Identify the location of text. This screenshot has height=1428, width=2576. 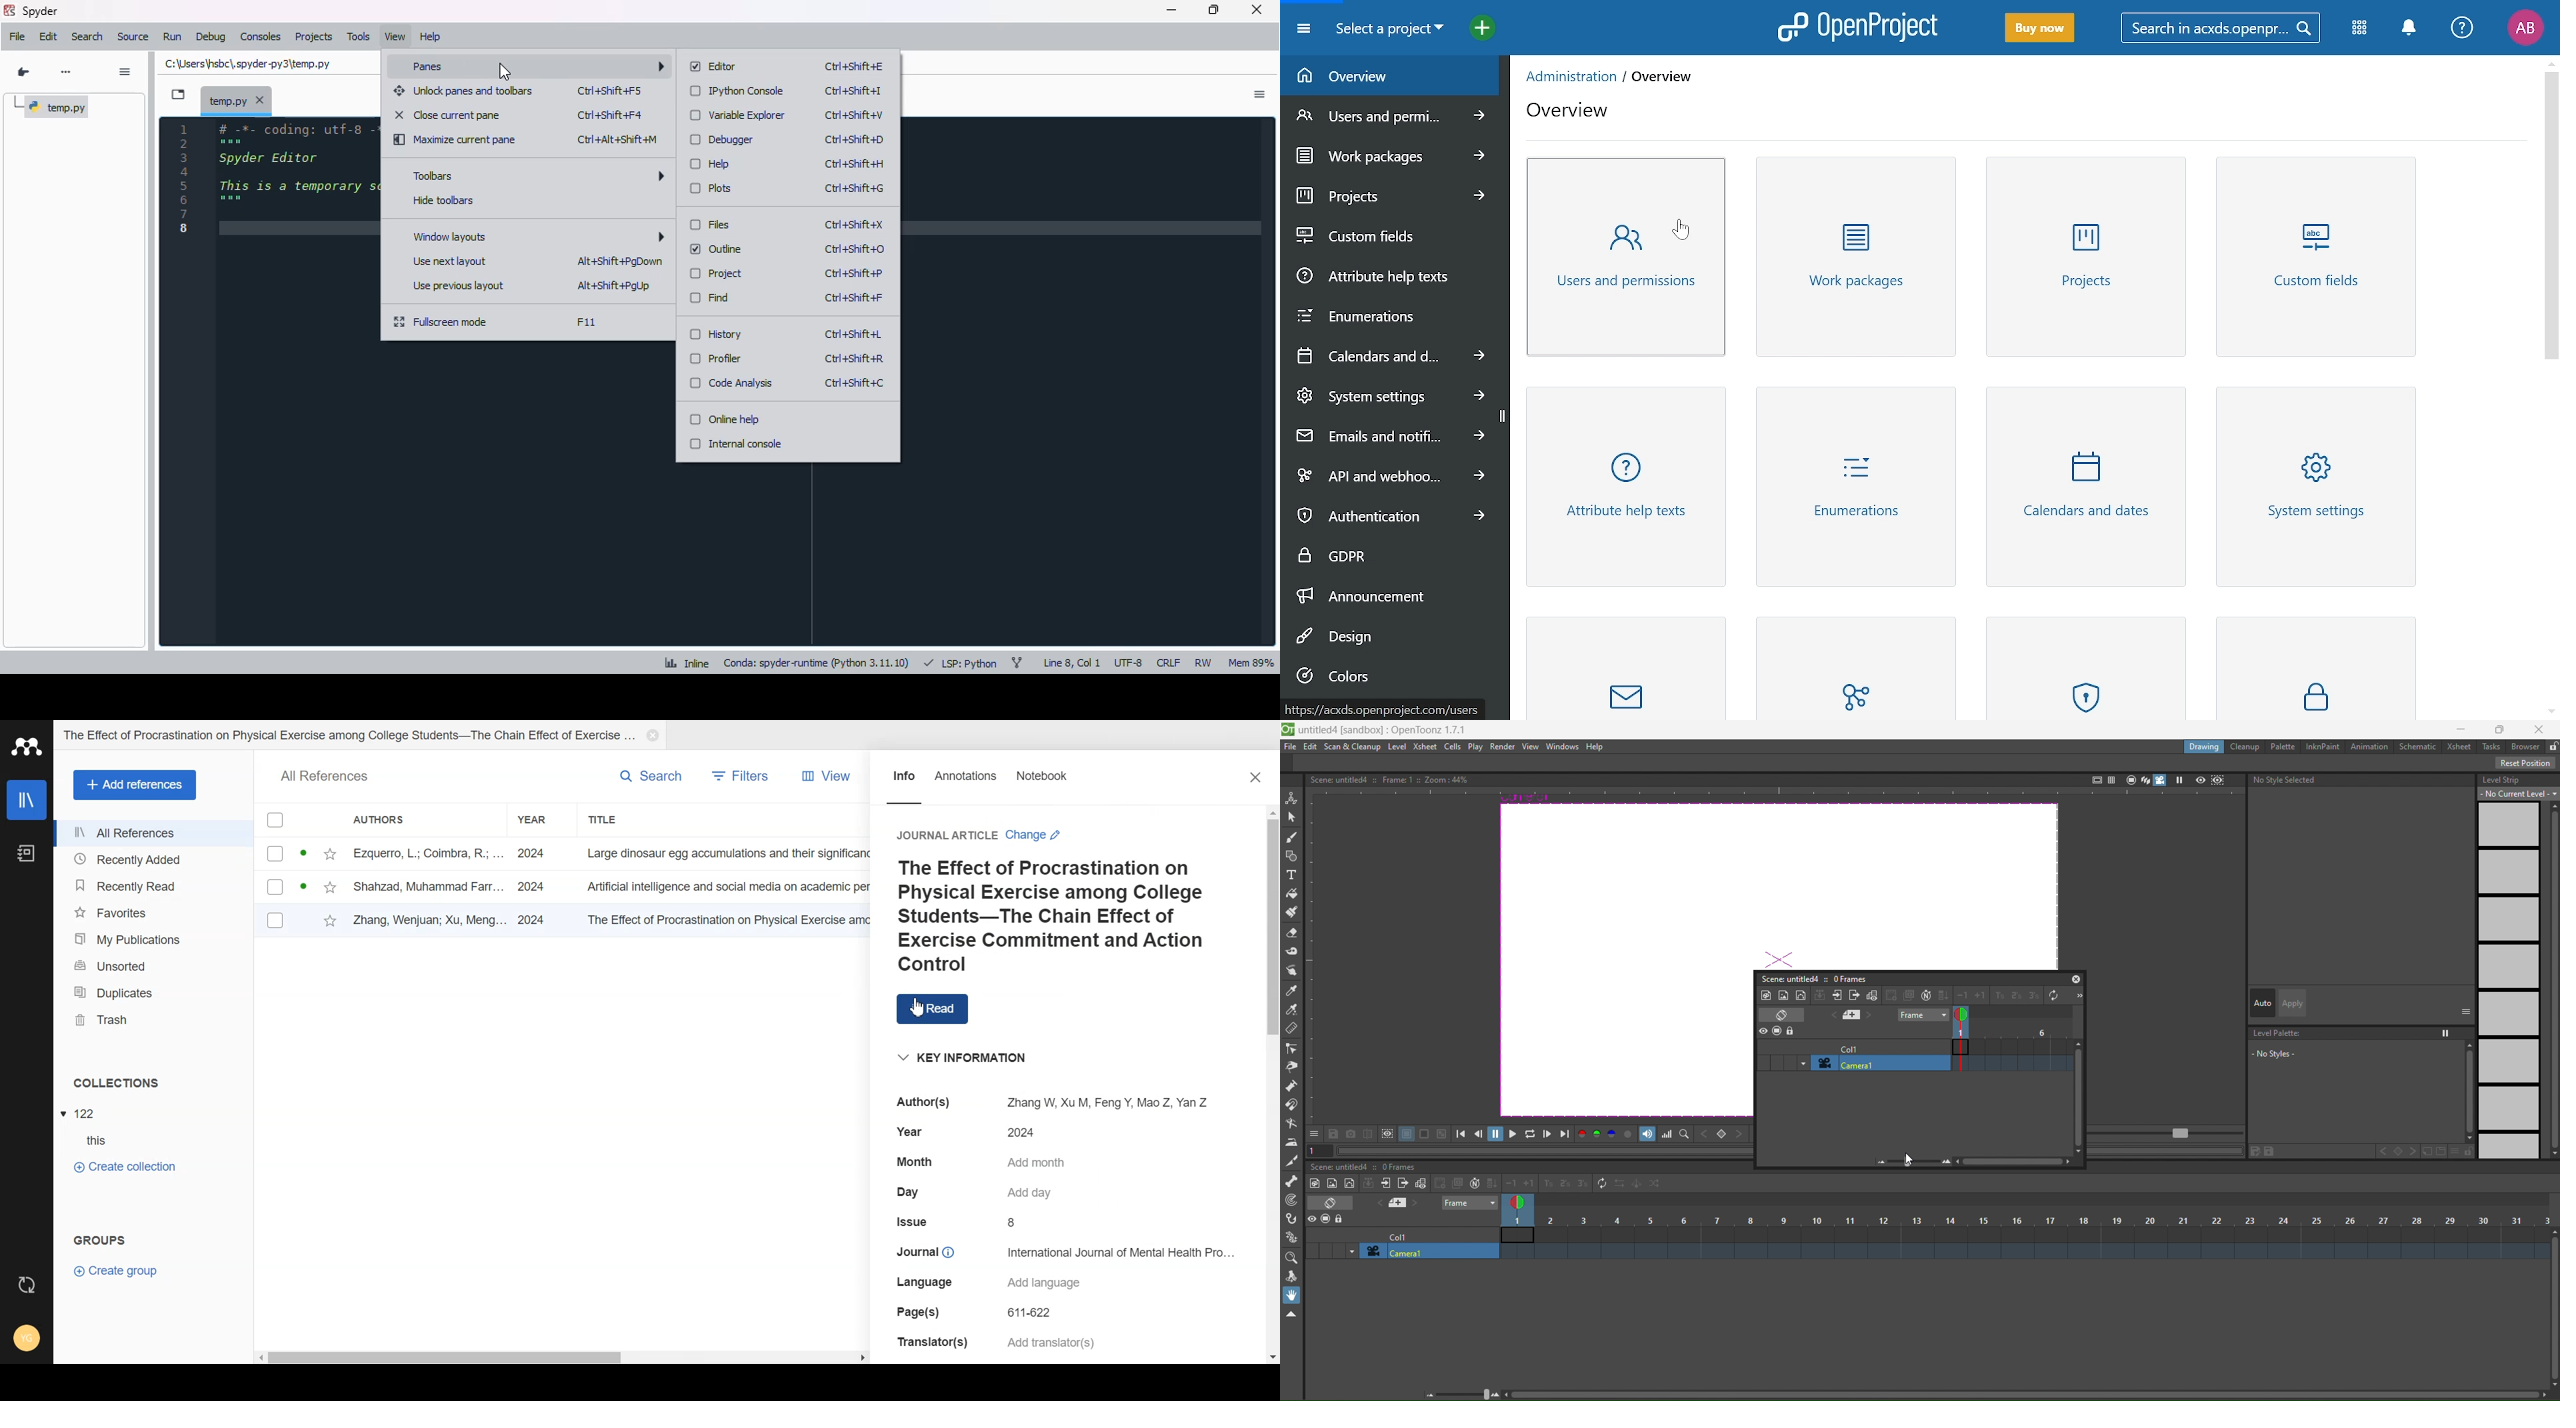
(724, 920).